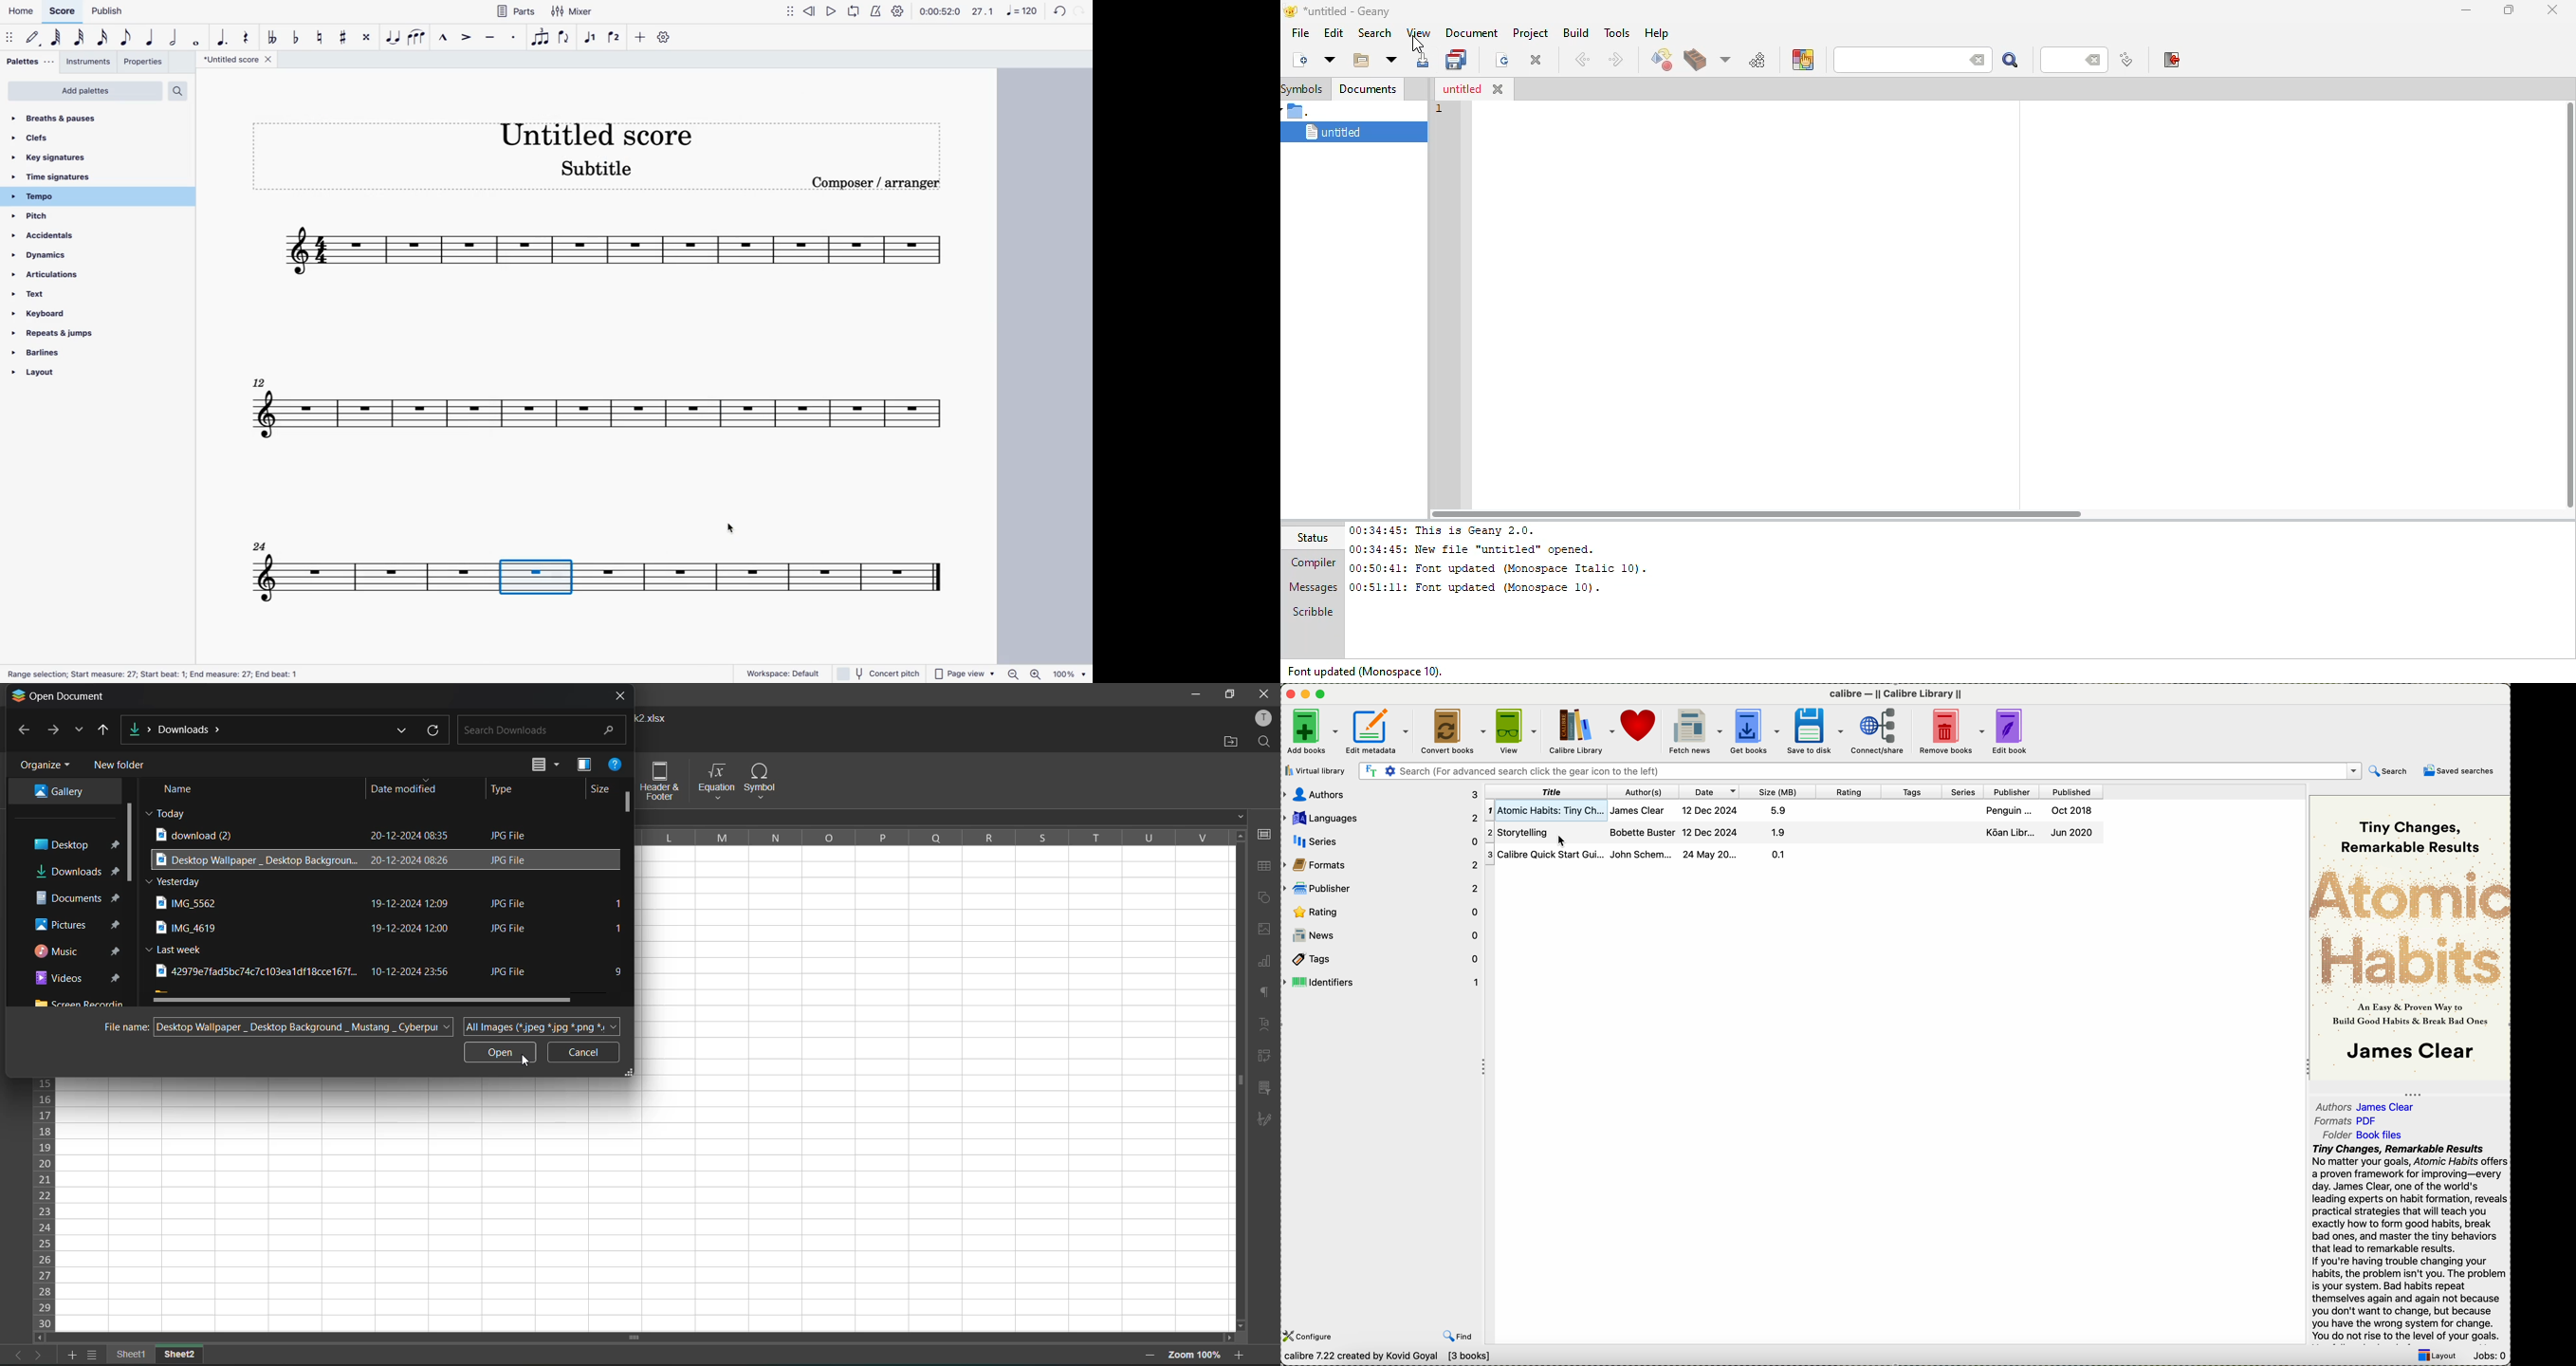 Image resolution: width=2576 pixels, height=1372 pixels. What do you see at coordinates (584, 764) in the screenshot?
I see `preview pane` at bounding box center [584, 764].